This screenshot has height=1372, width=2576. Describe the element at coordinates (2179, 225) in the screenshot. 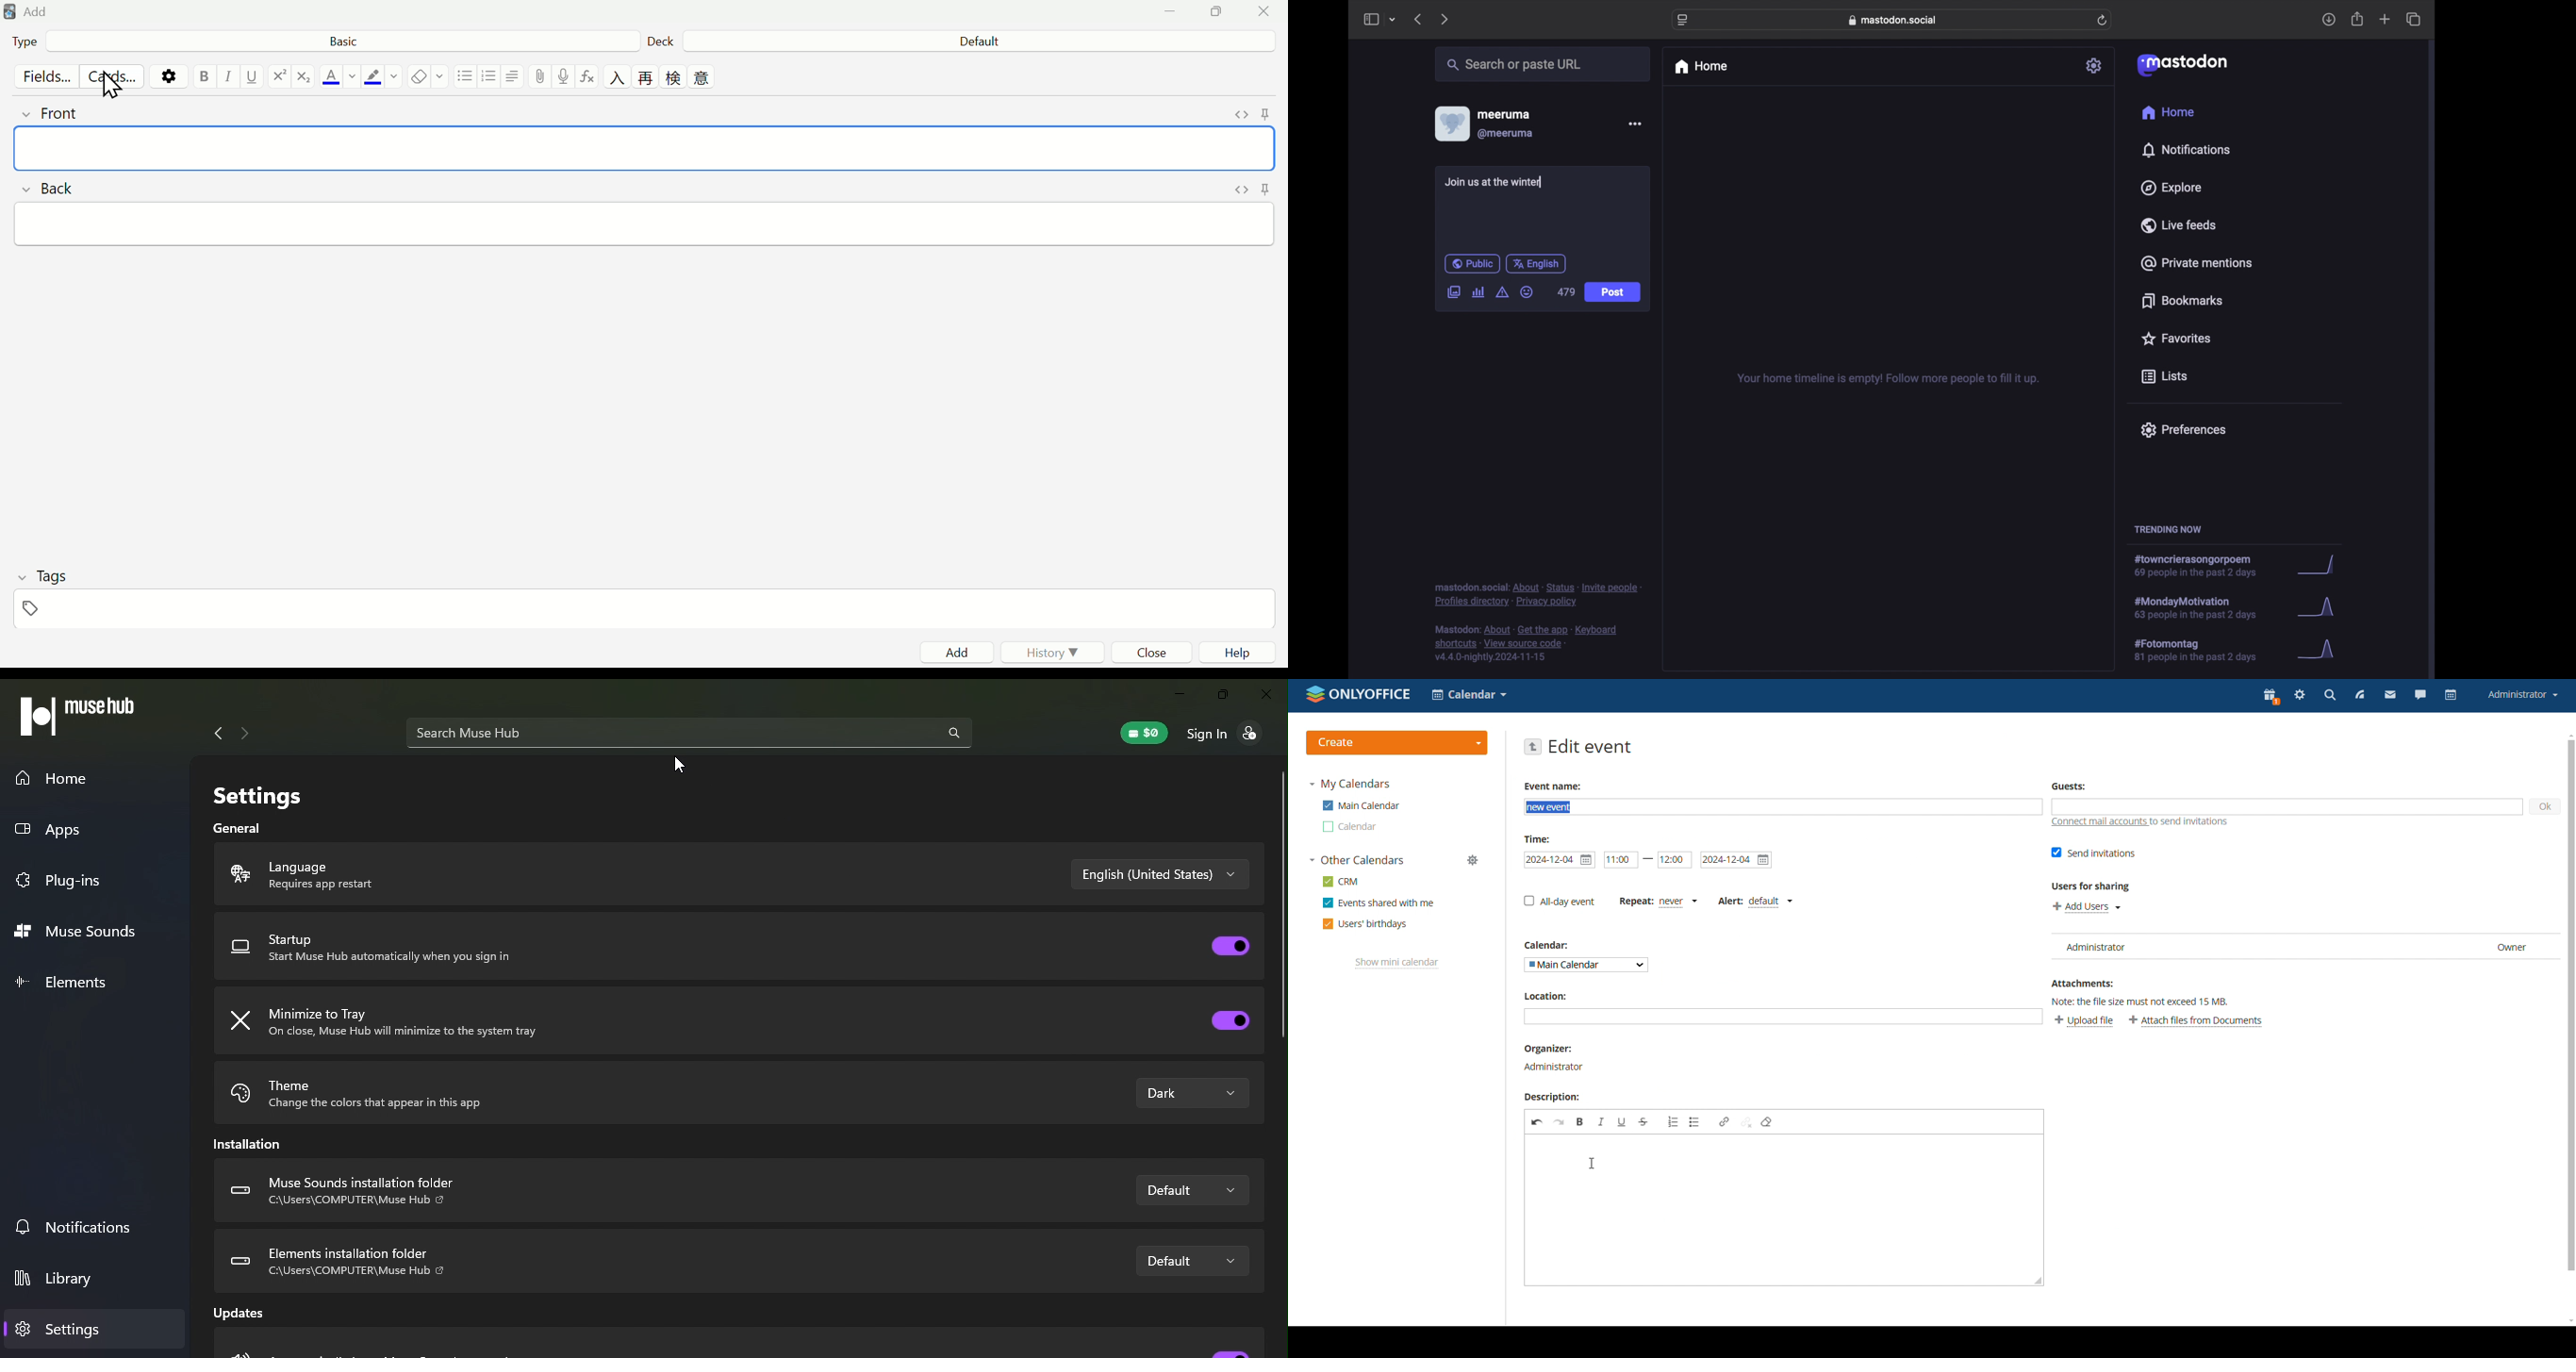

I see `live feeds` at that location.